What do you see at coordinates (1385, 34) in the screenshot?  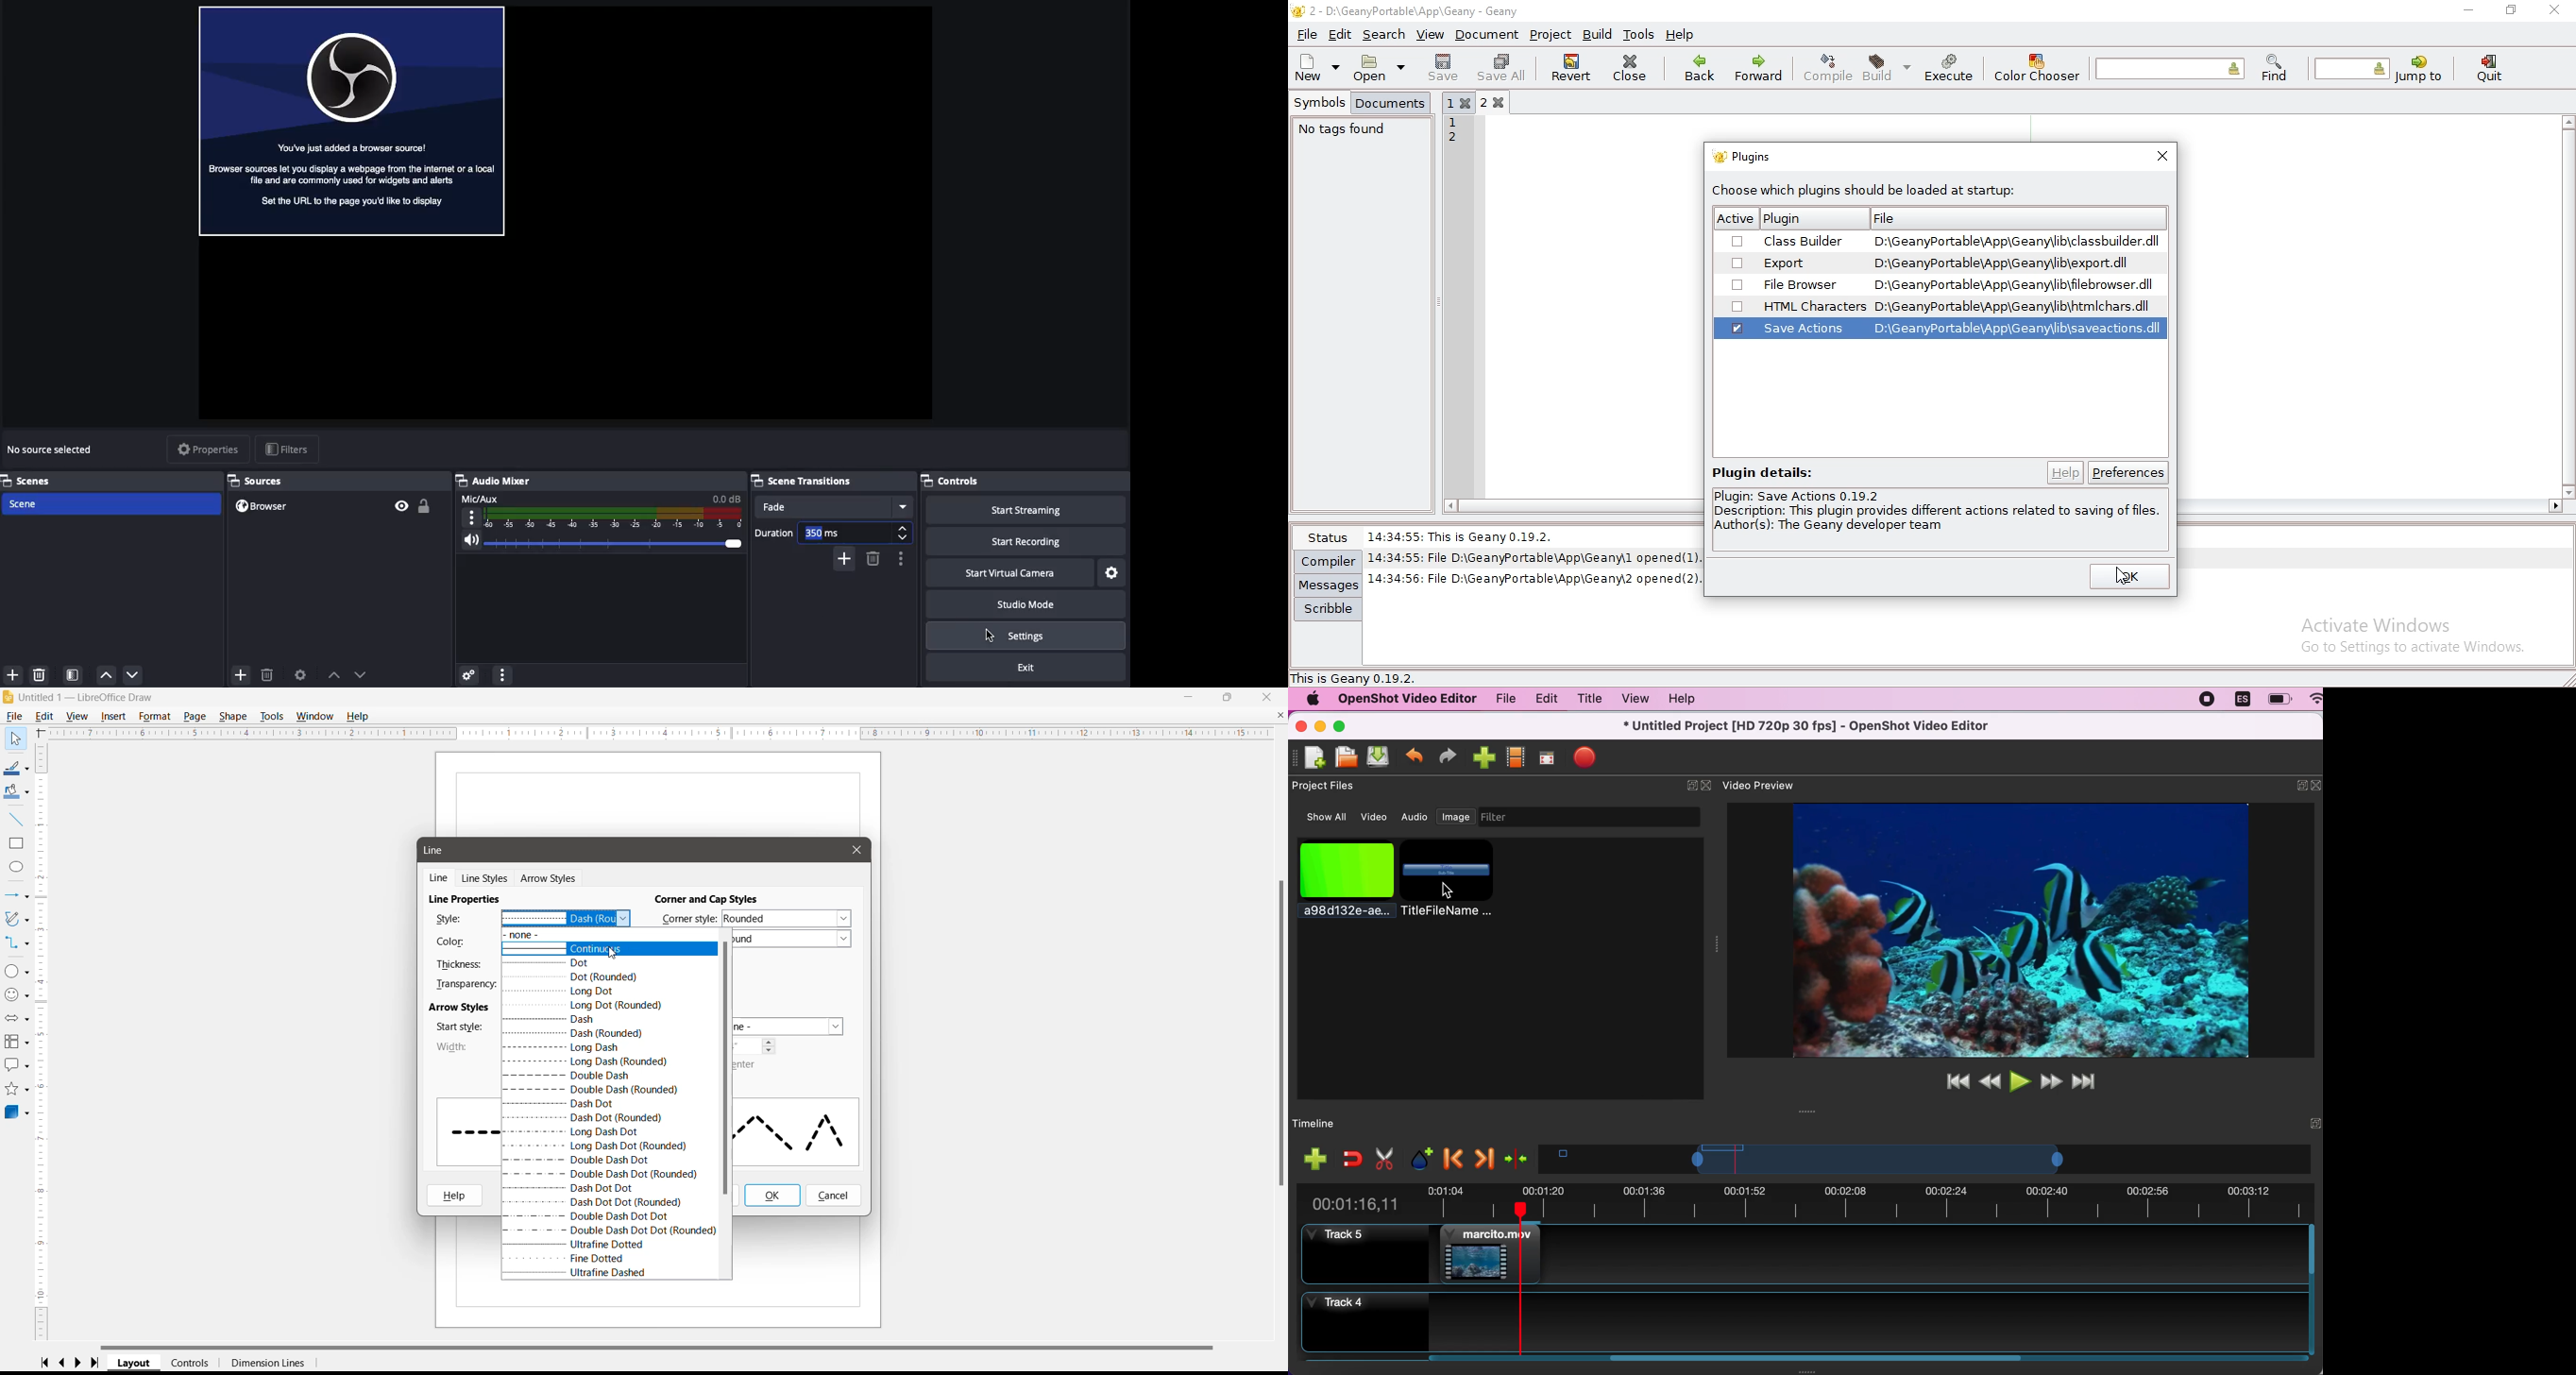 I see `search` at bounding box center [1385, 34].